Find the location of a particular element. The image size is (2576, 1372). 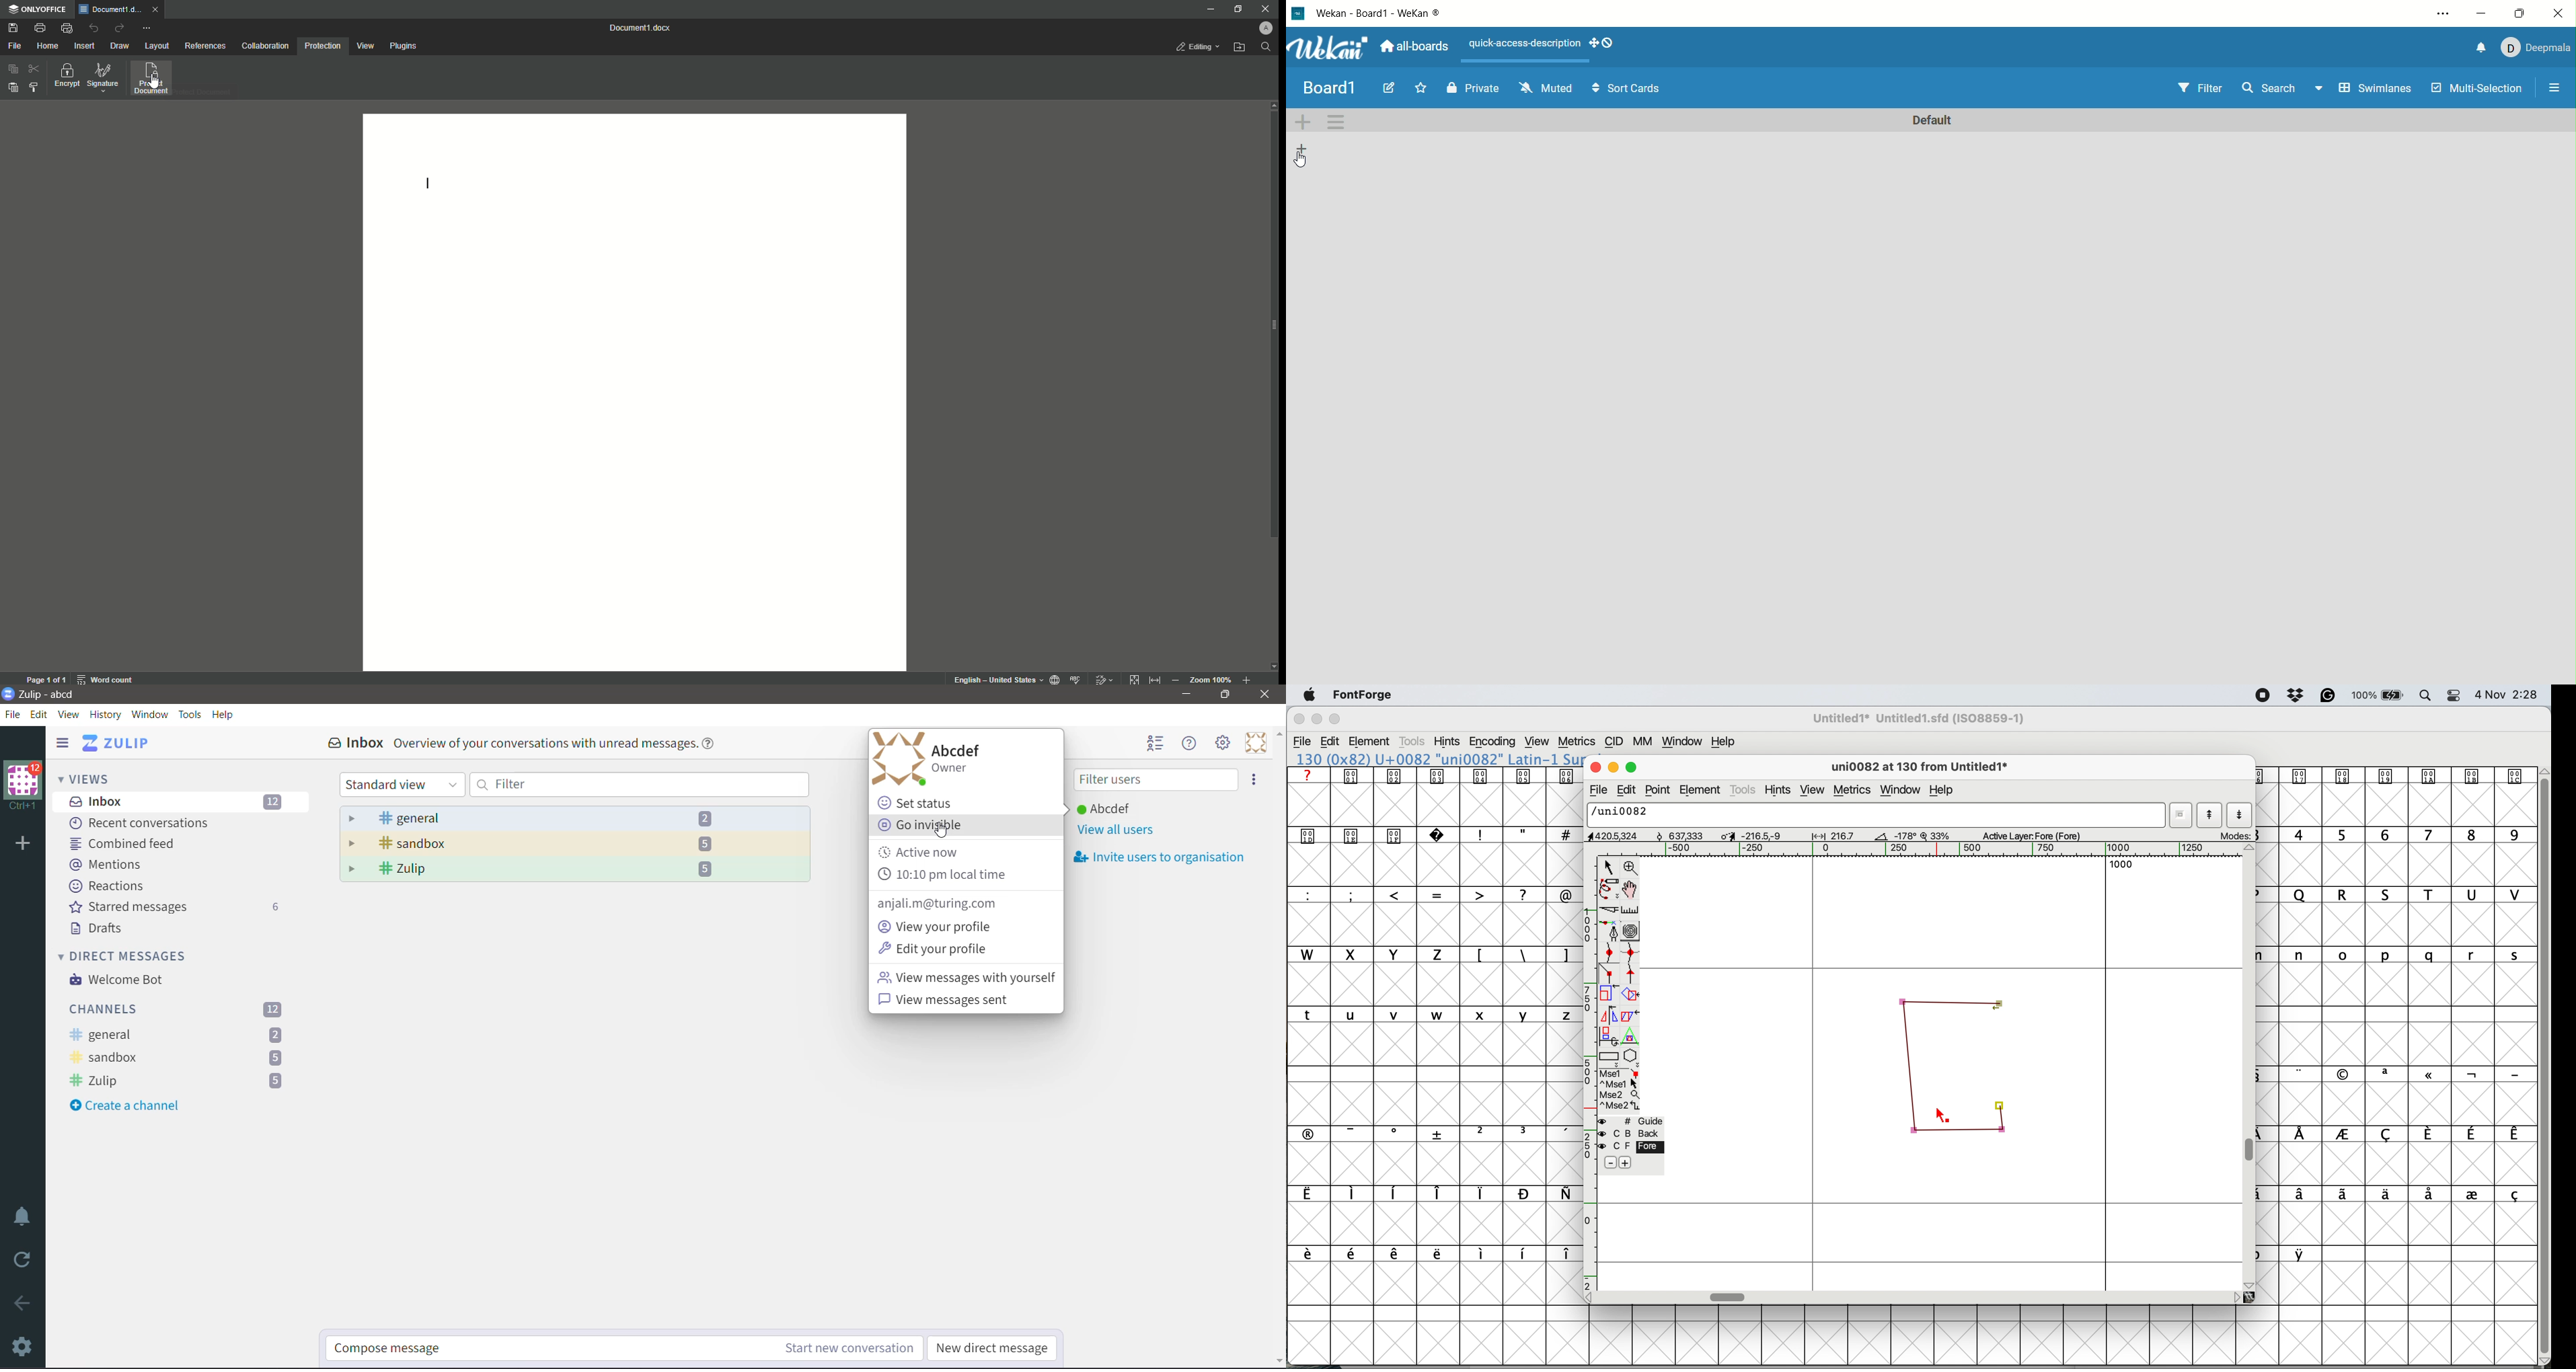

Views is located at coordinates (89, 778).